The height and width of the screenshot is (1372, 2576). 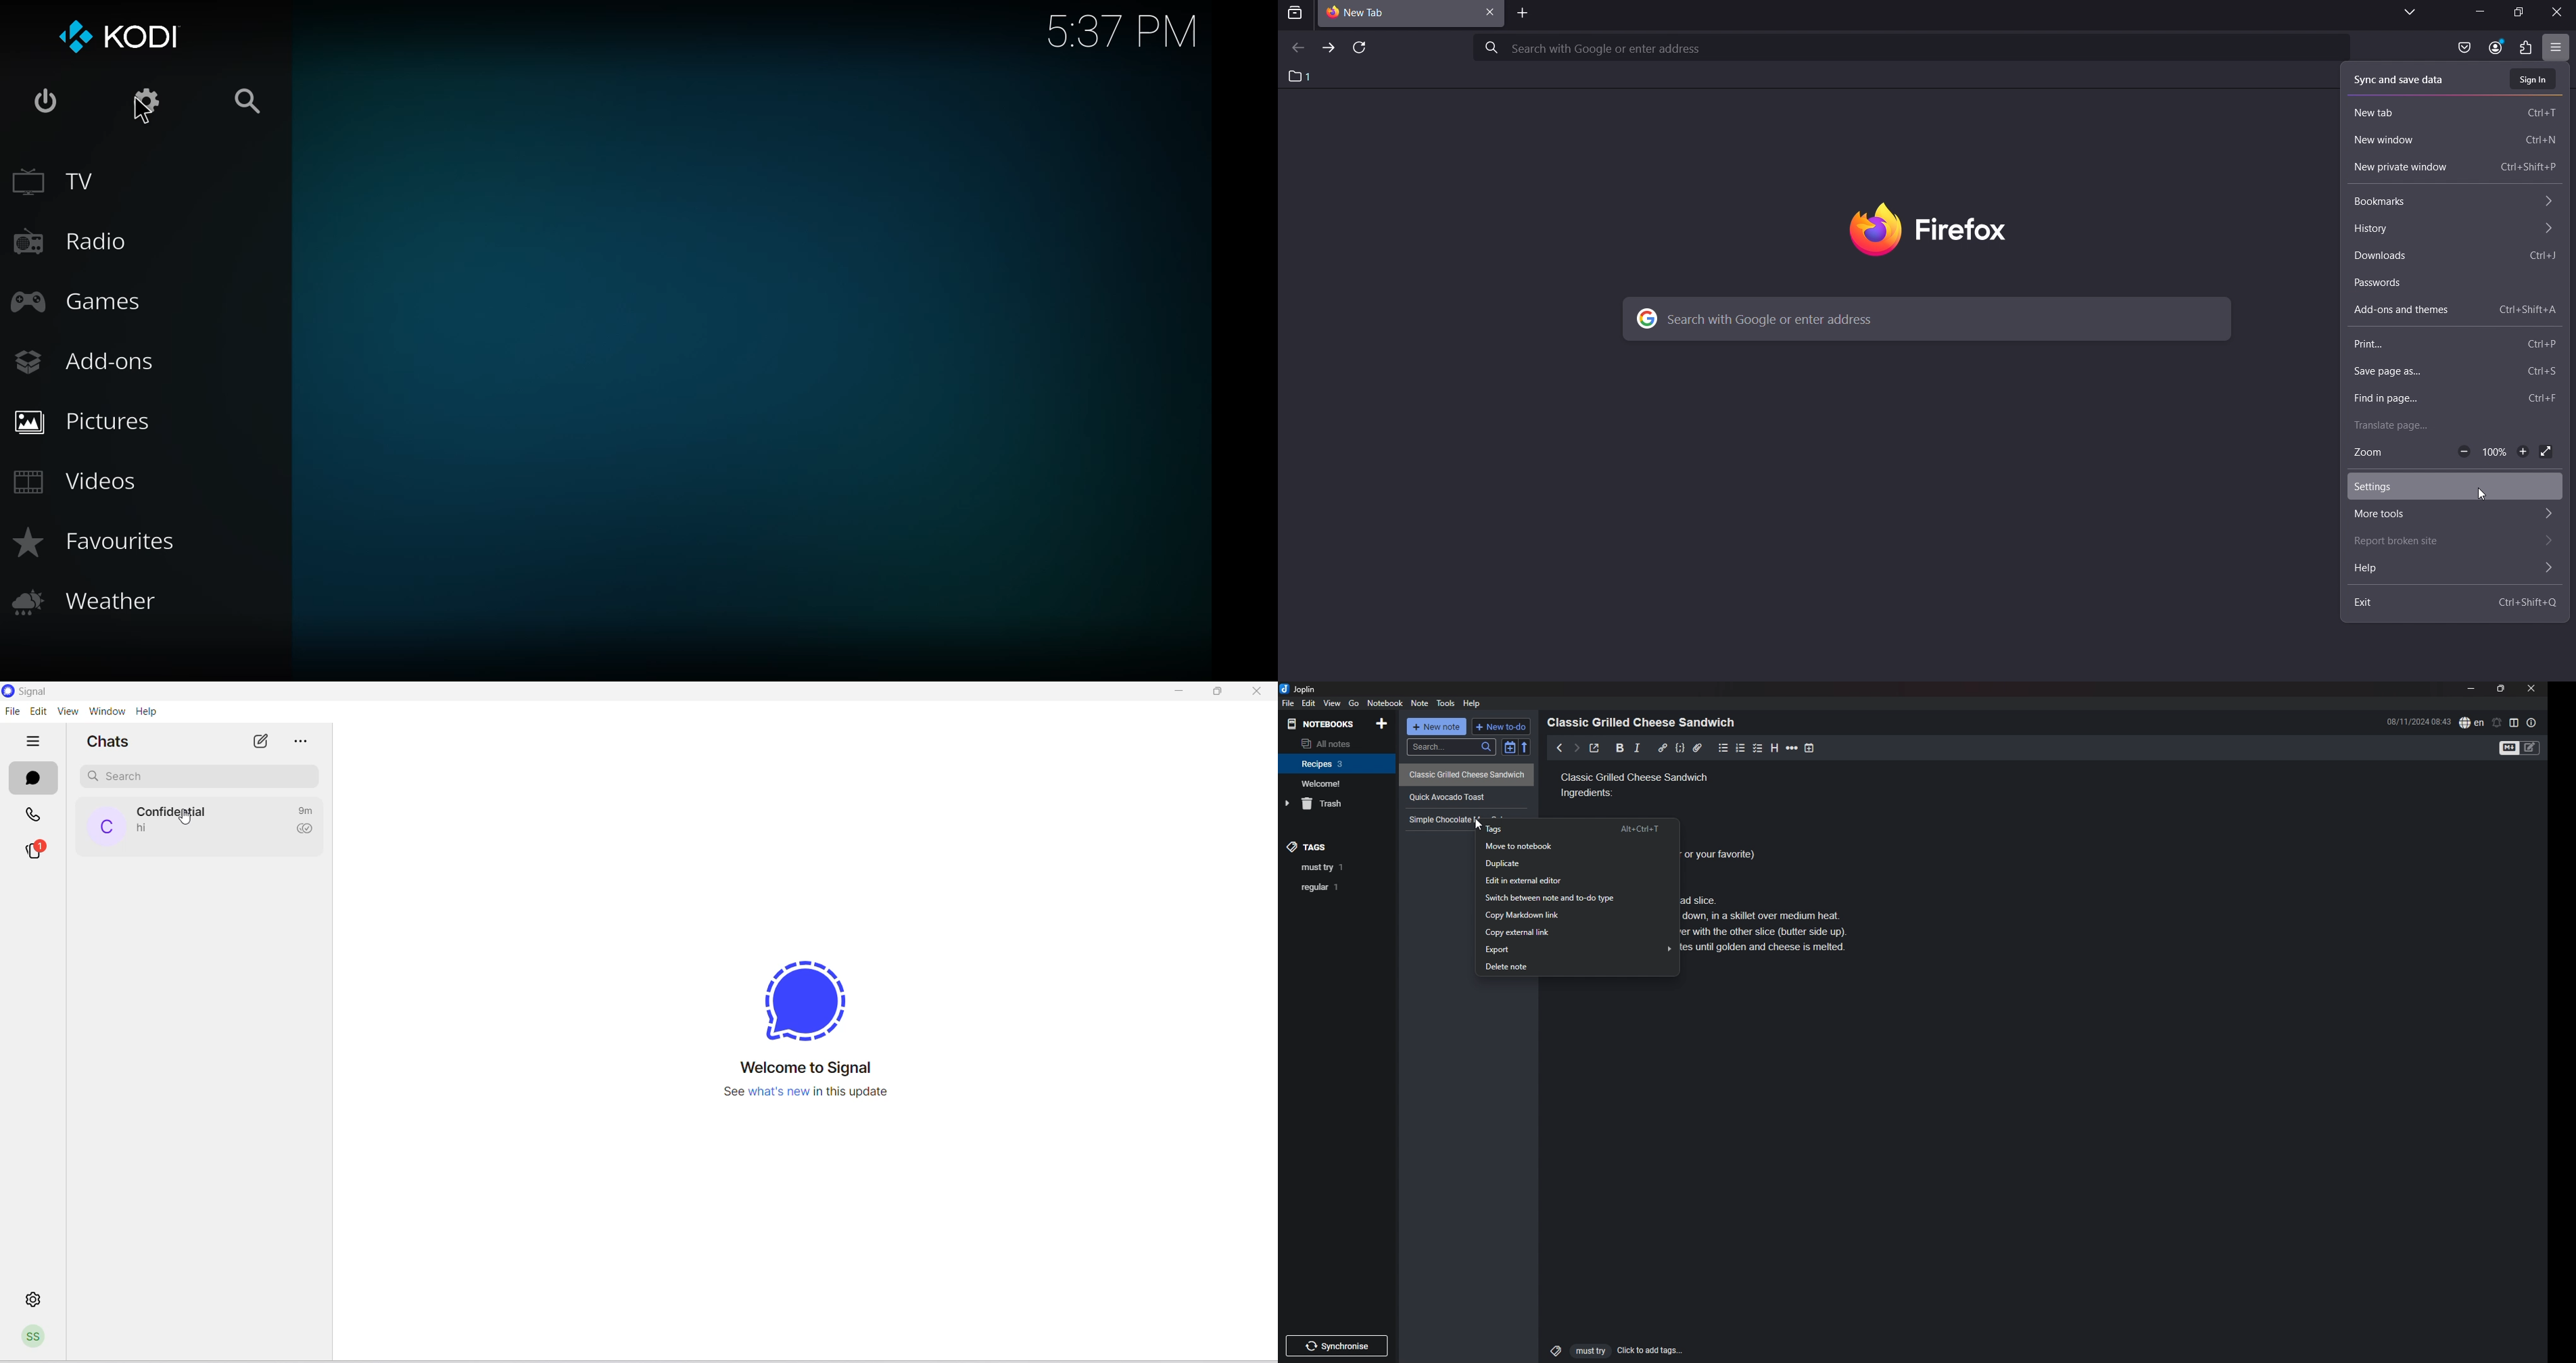 What do you see at coordinates (303, 742) in the screenshot?
I see `more option` at bounding box center [303, 742].